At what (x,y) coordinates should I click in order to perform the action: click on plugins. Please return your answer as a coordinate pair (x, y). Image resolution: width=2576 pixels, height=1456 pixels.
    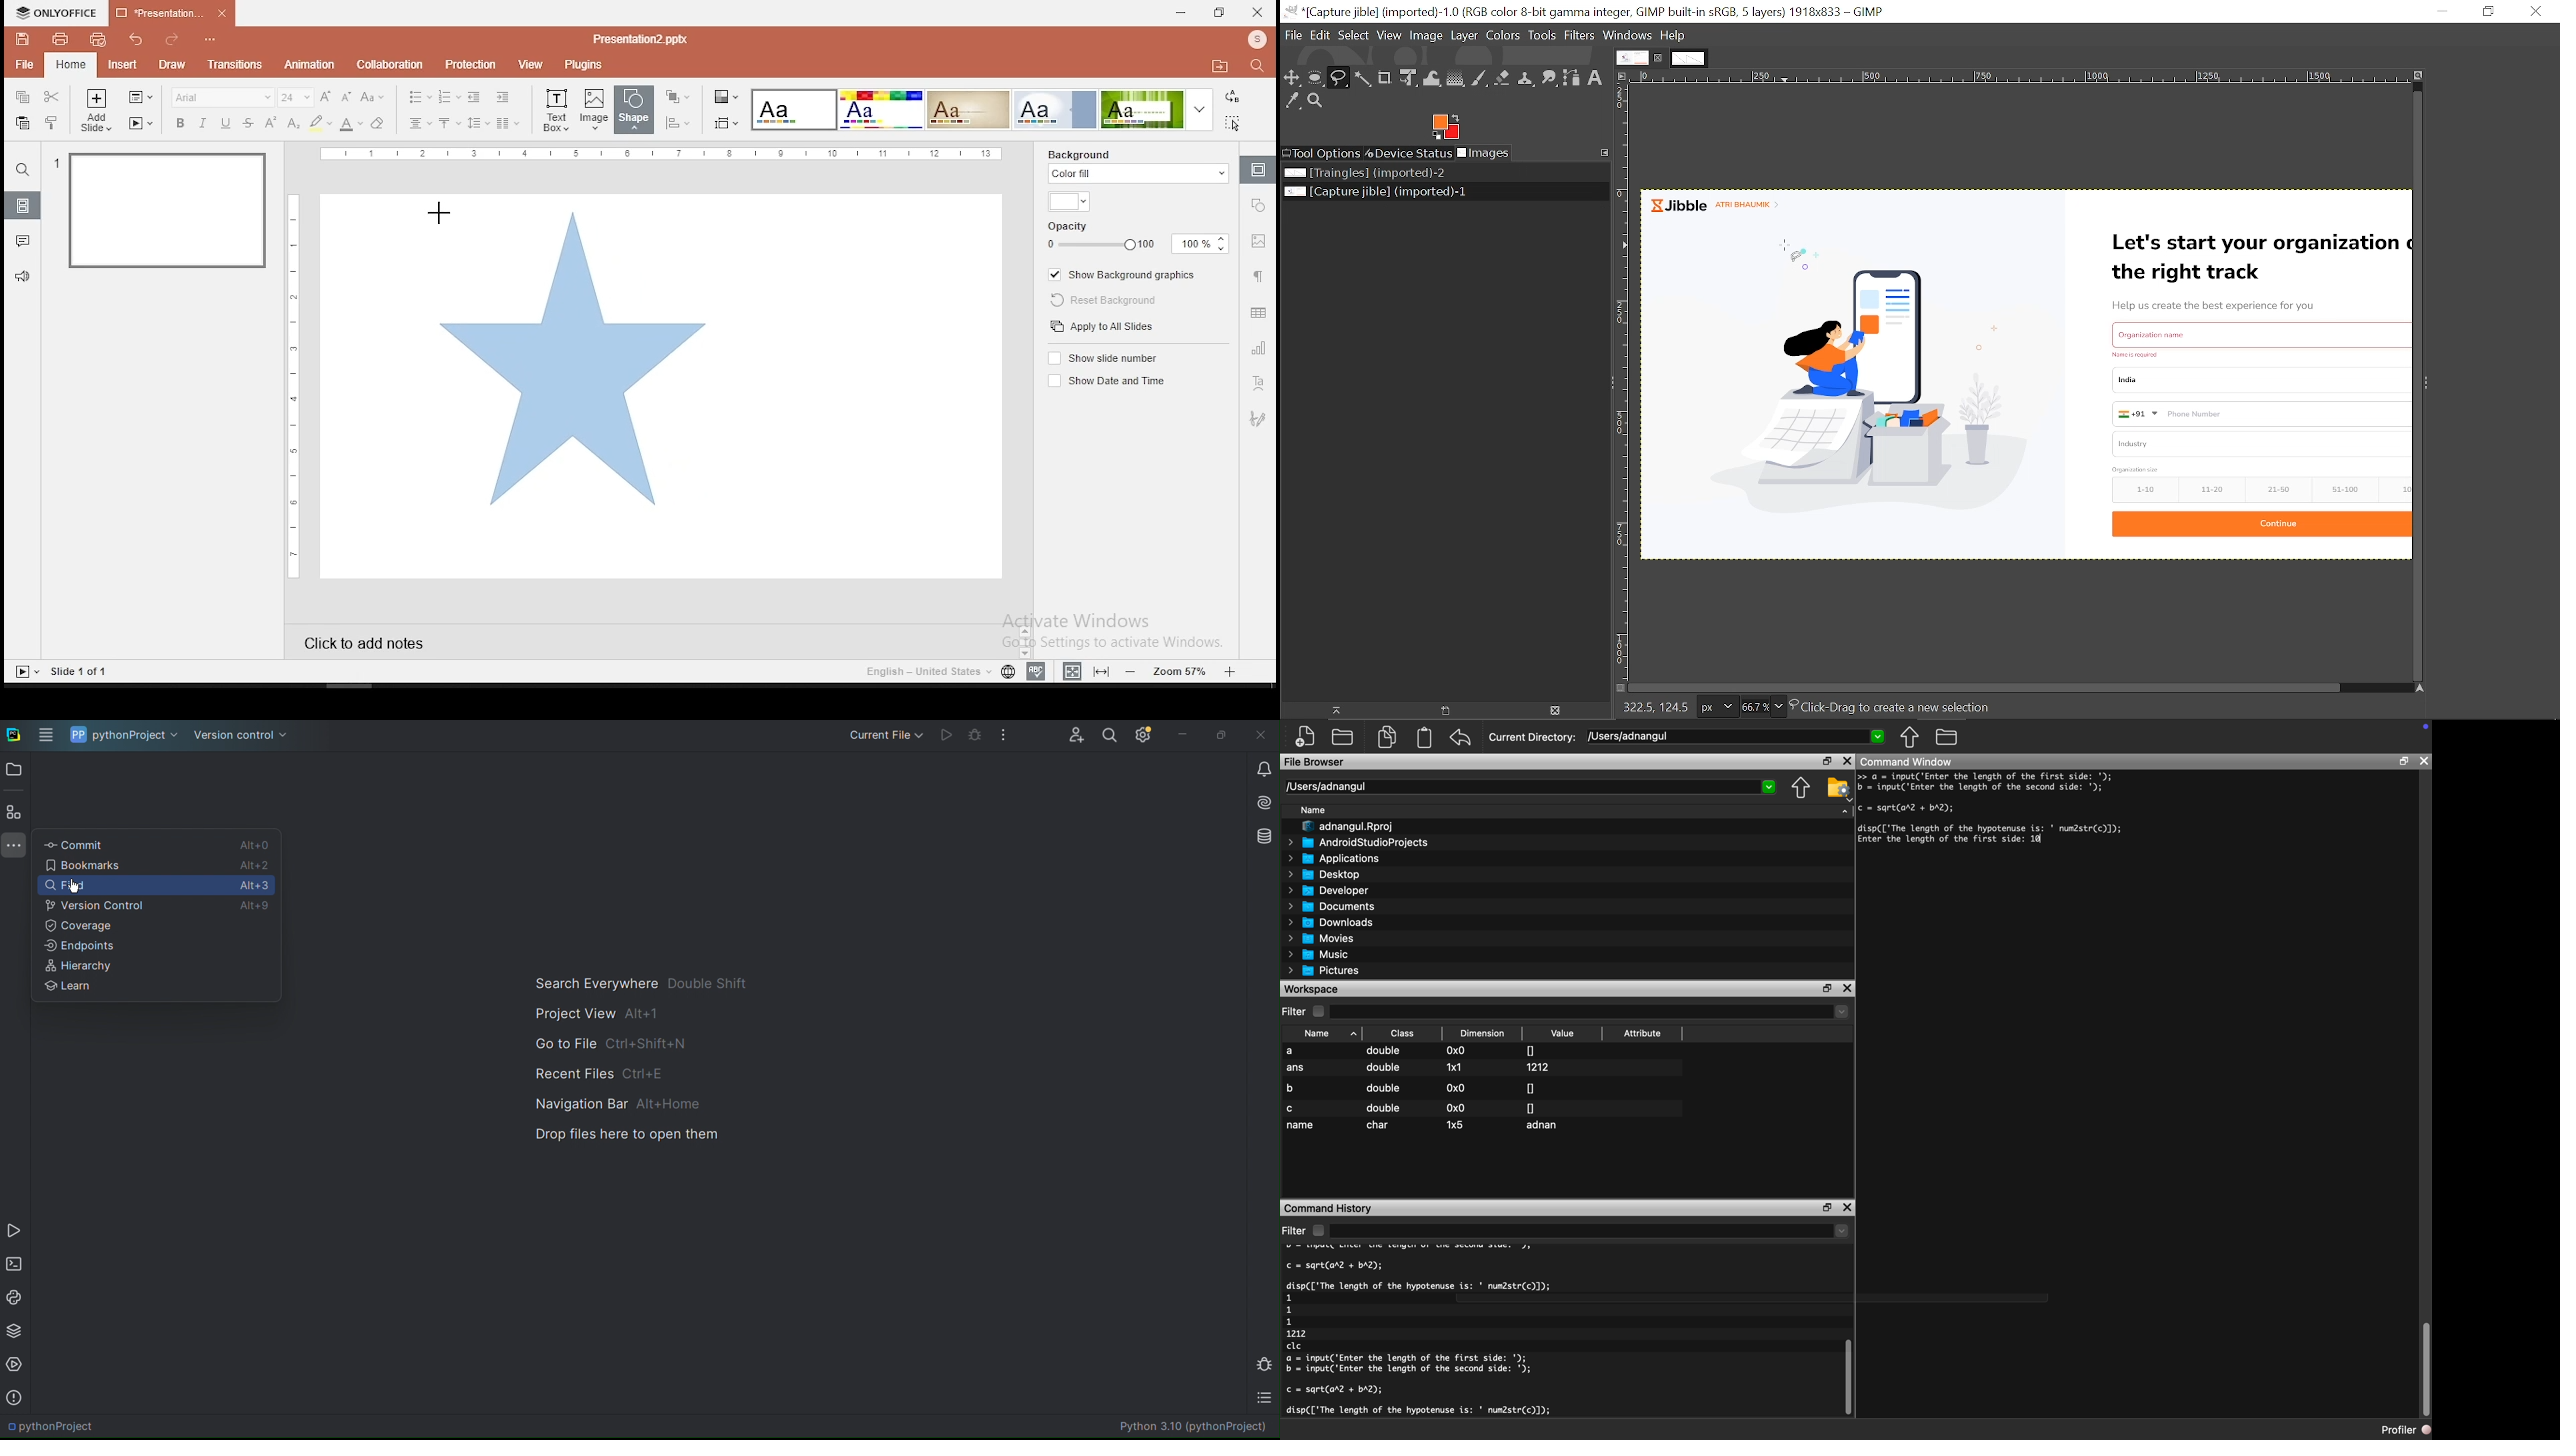
    Looking at the image, I should click on (584, 66).